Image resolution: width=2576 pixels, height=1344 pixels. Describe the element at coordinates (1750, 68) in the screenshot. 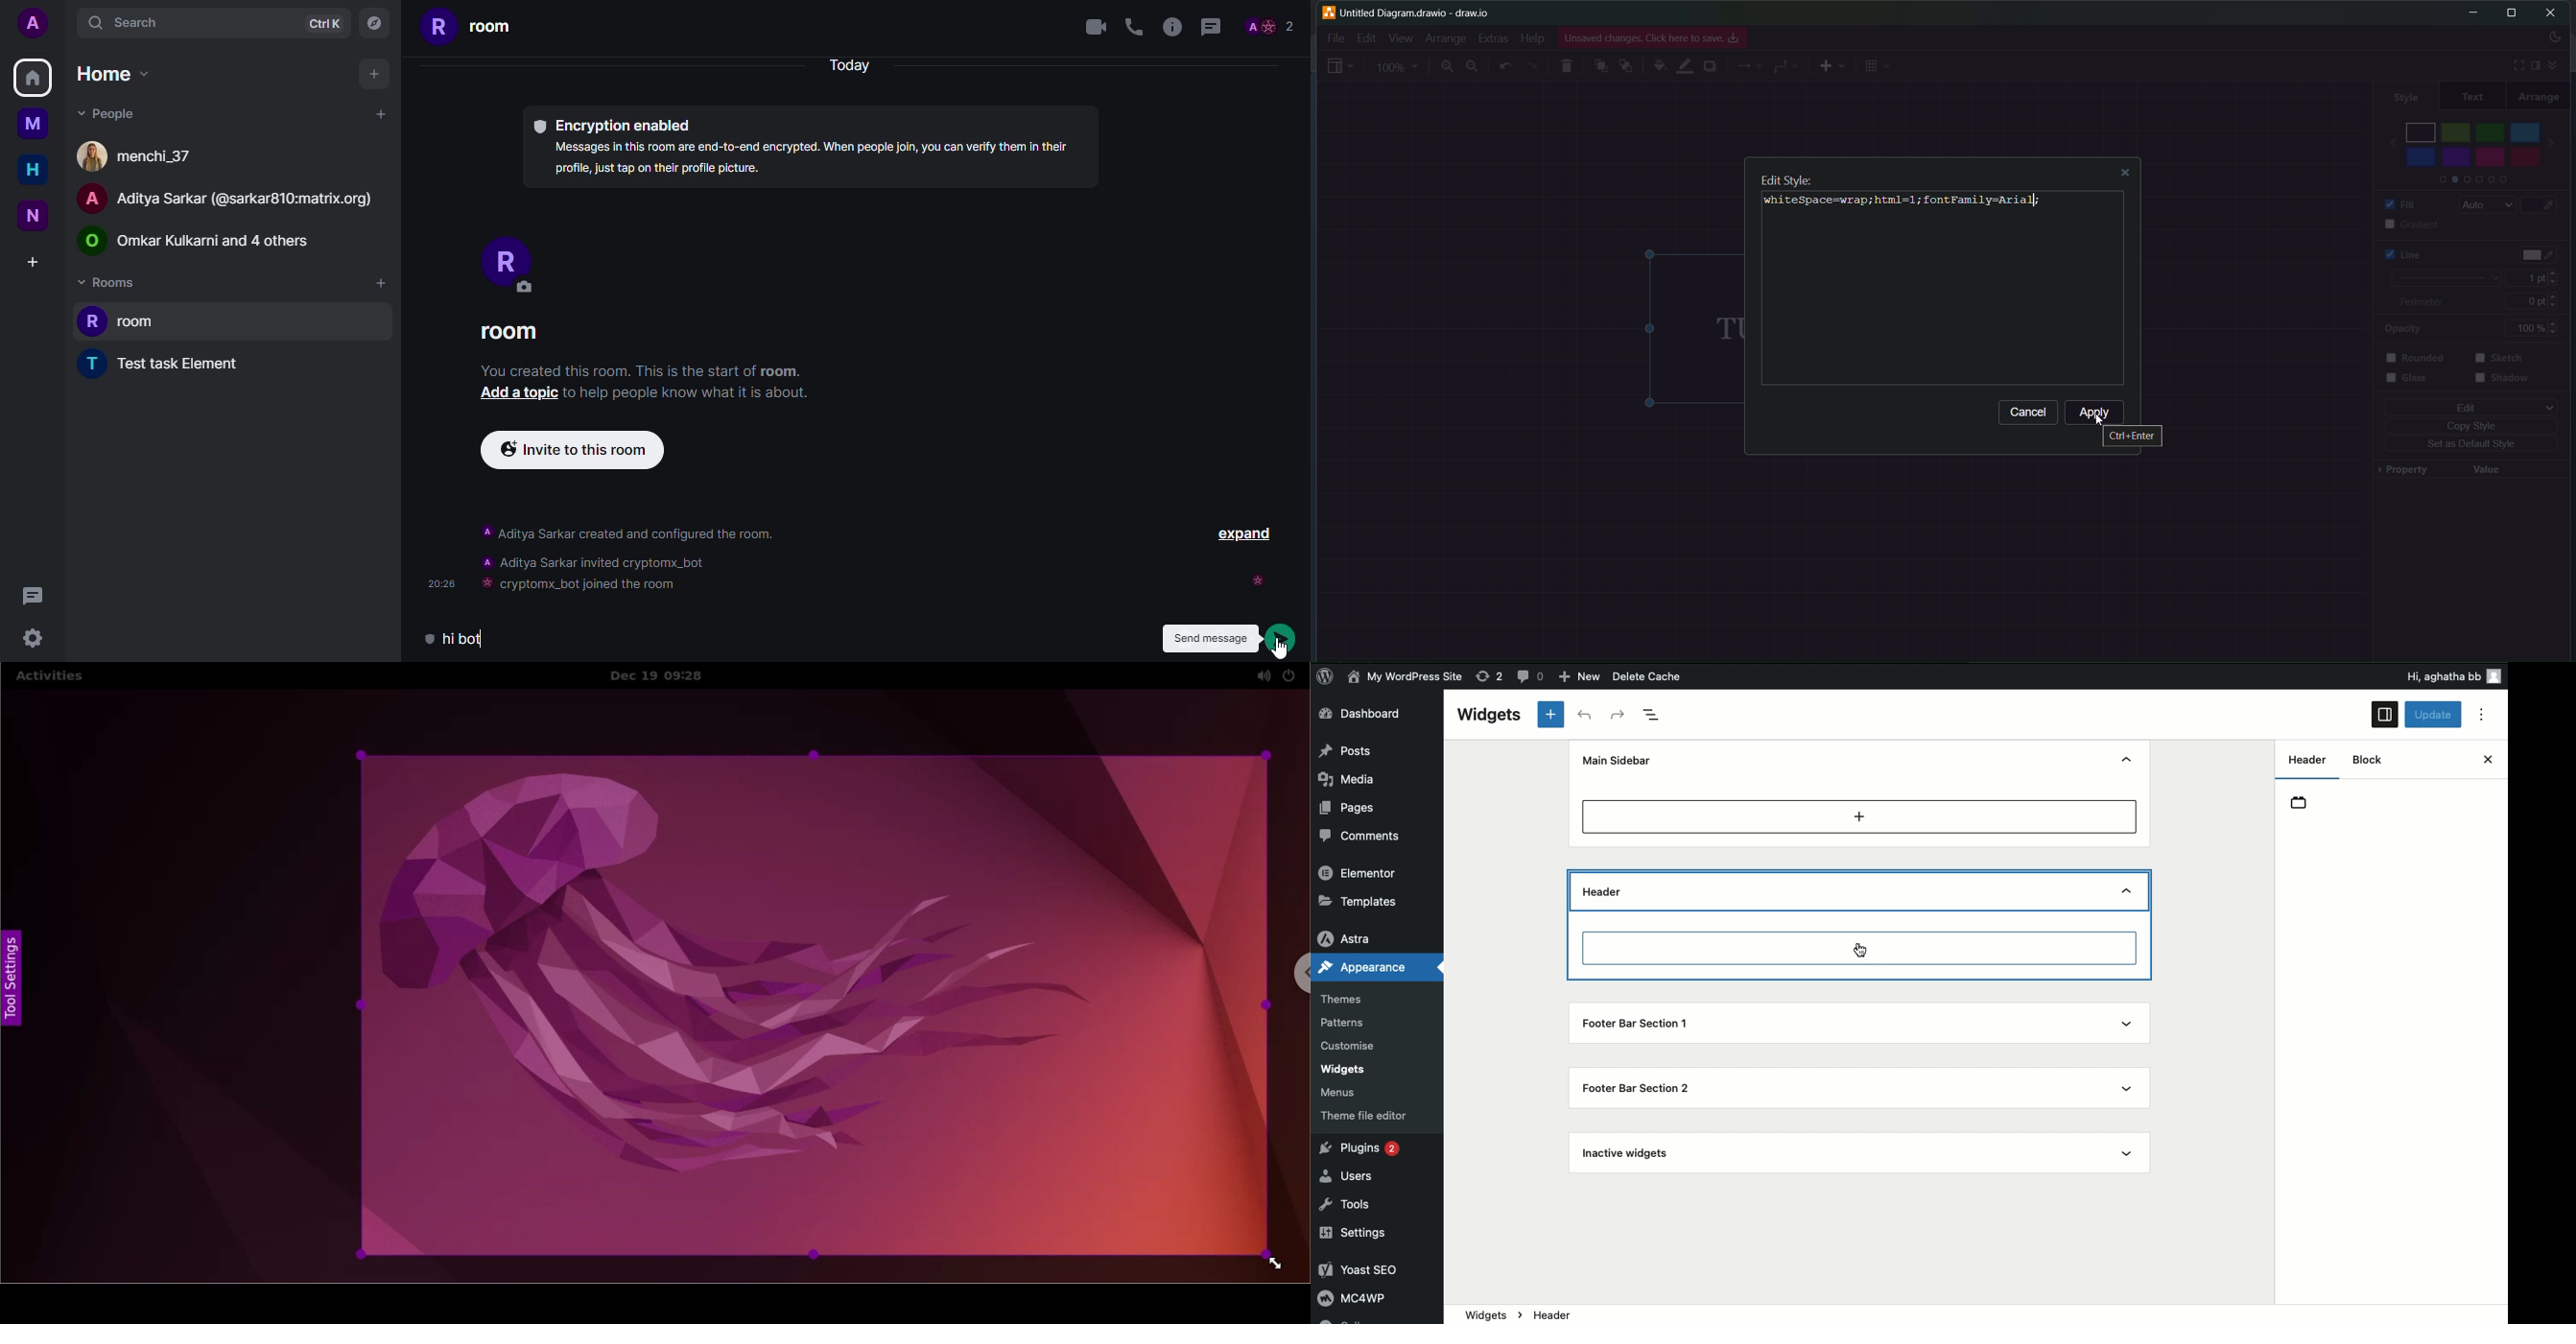

I see `lines` at that location.